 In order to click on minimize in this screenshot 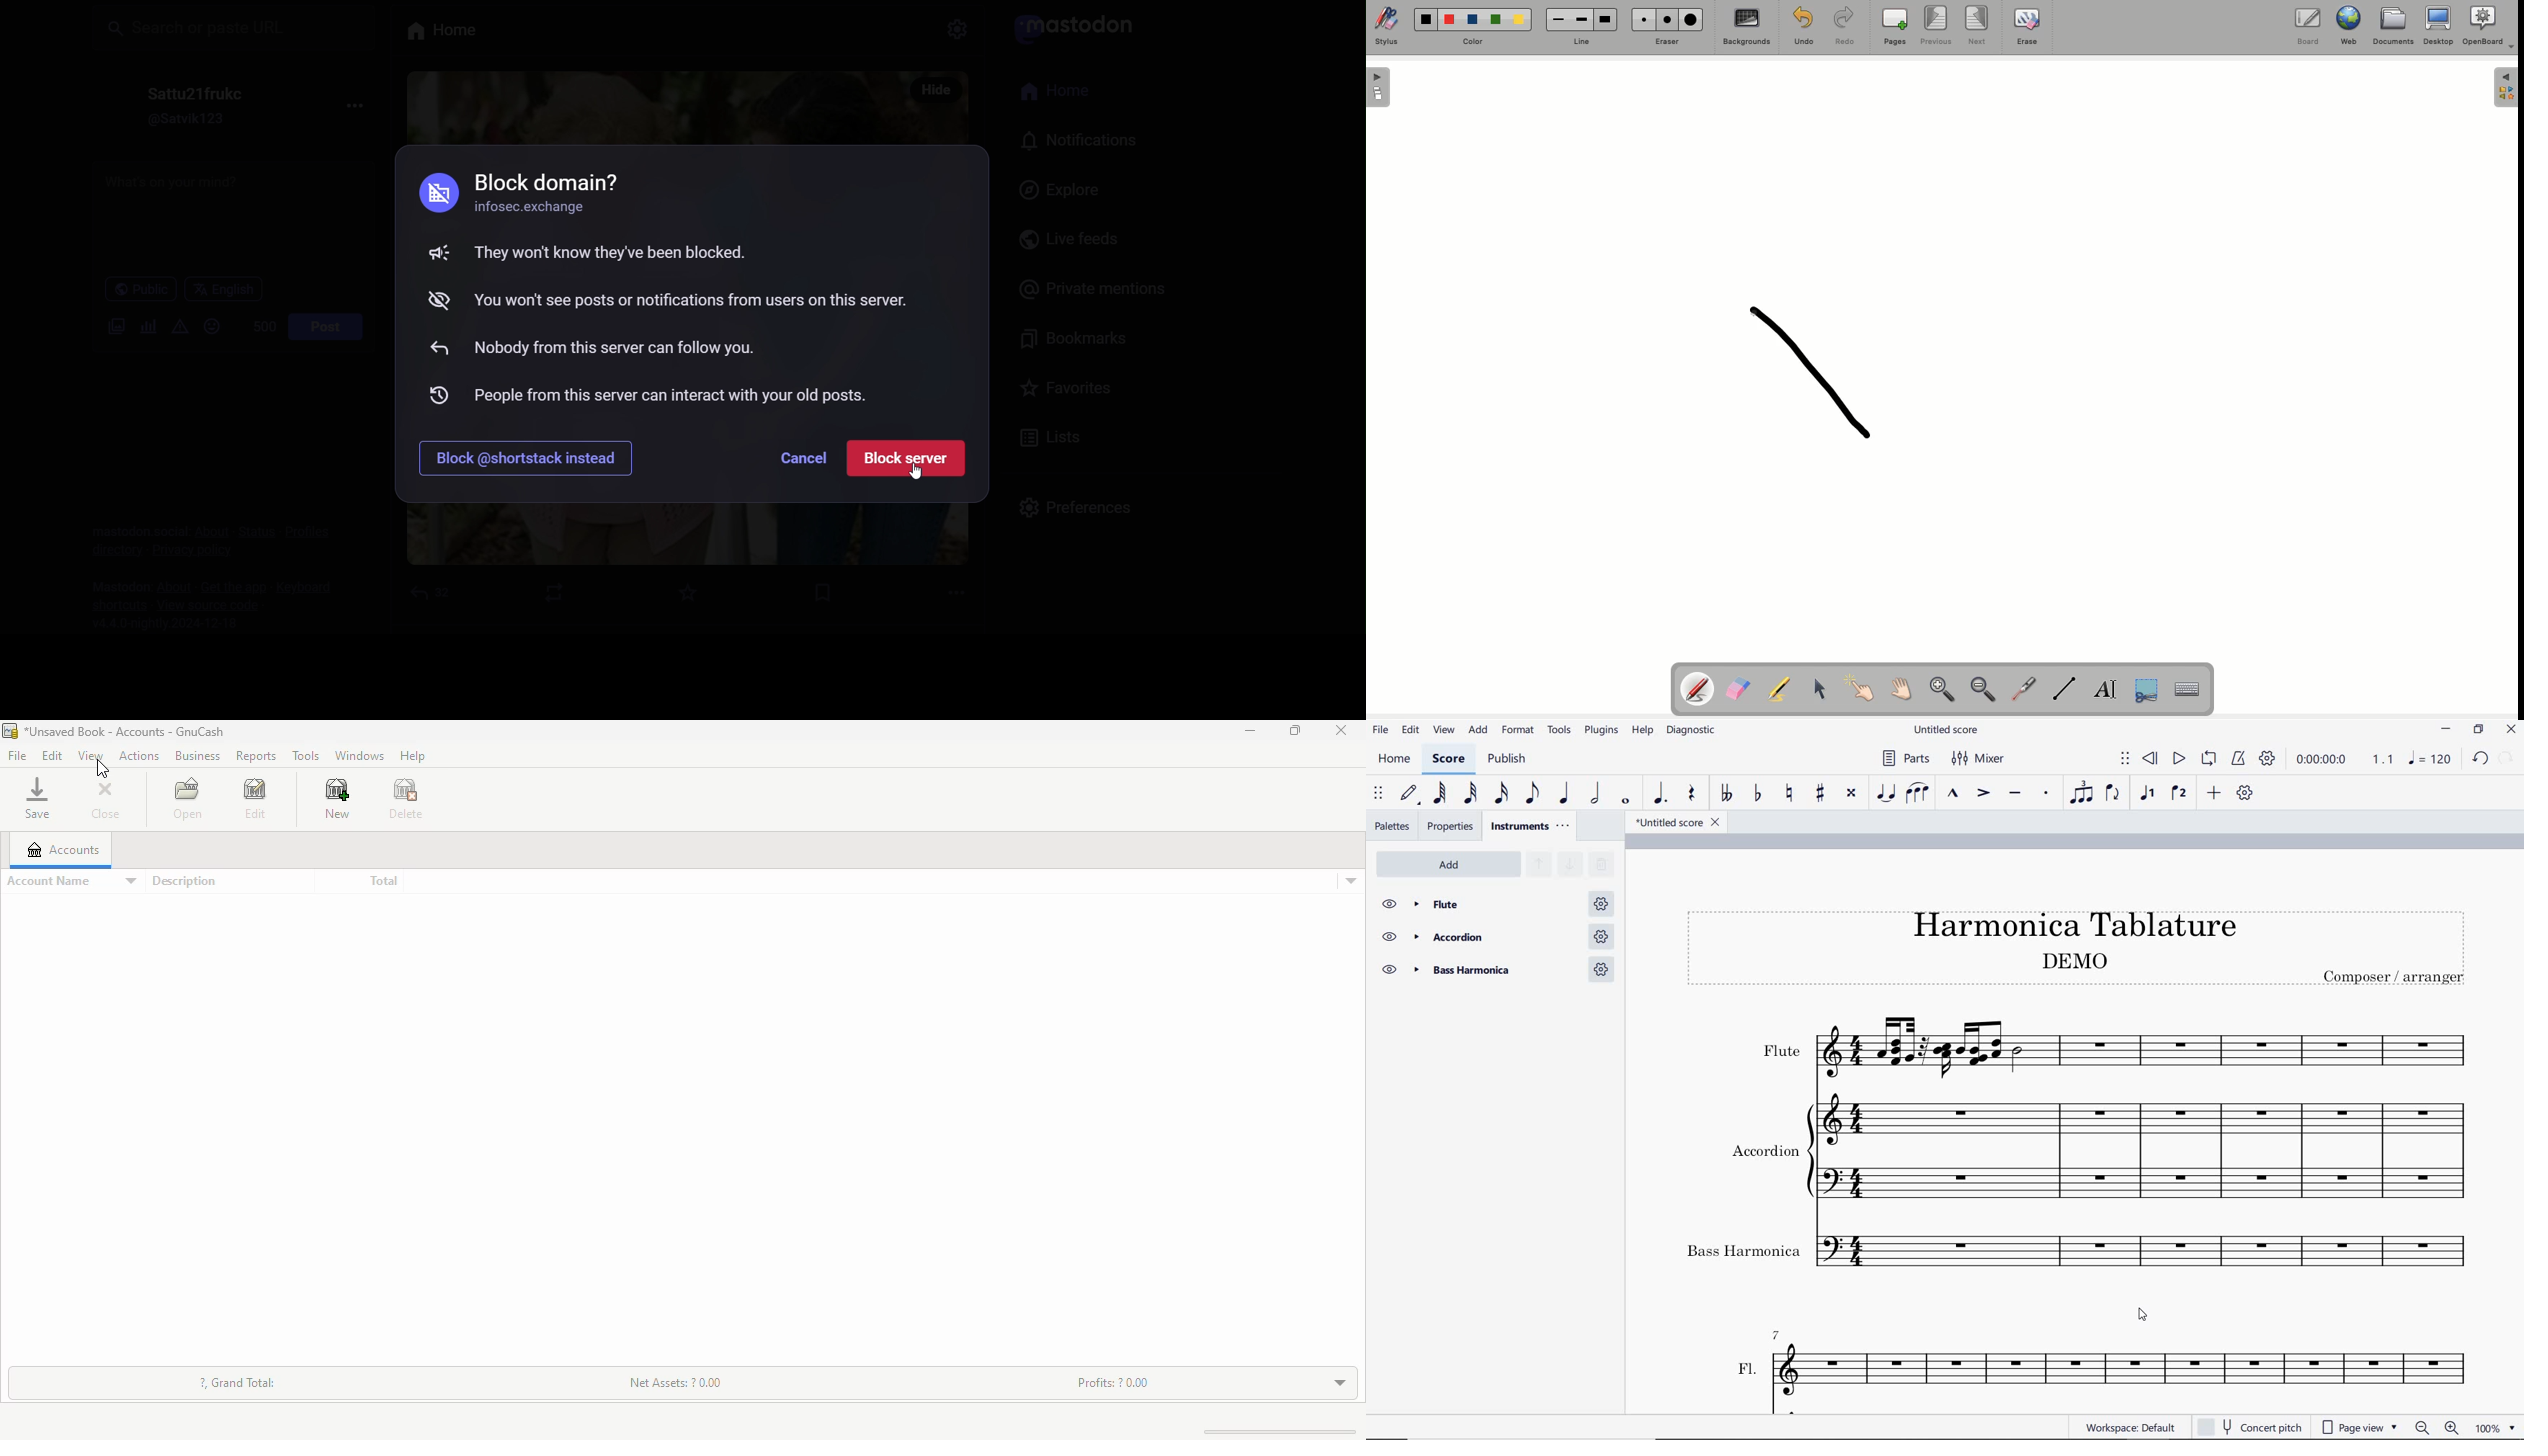, I will do `click(1250, 730)`.